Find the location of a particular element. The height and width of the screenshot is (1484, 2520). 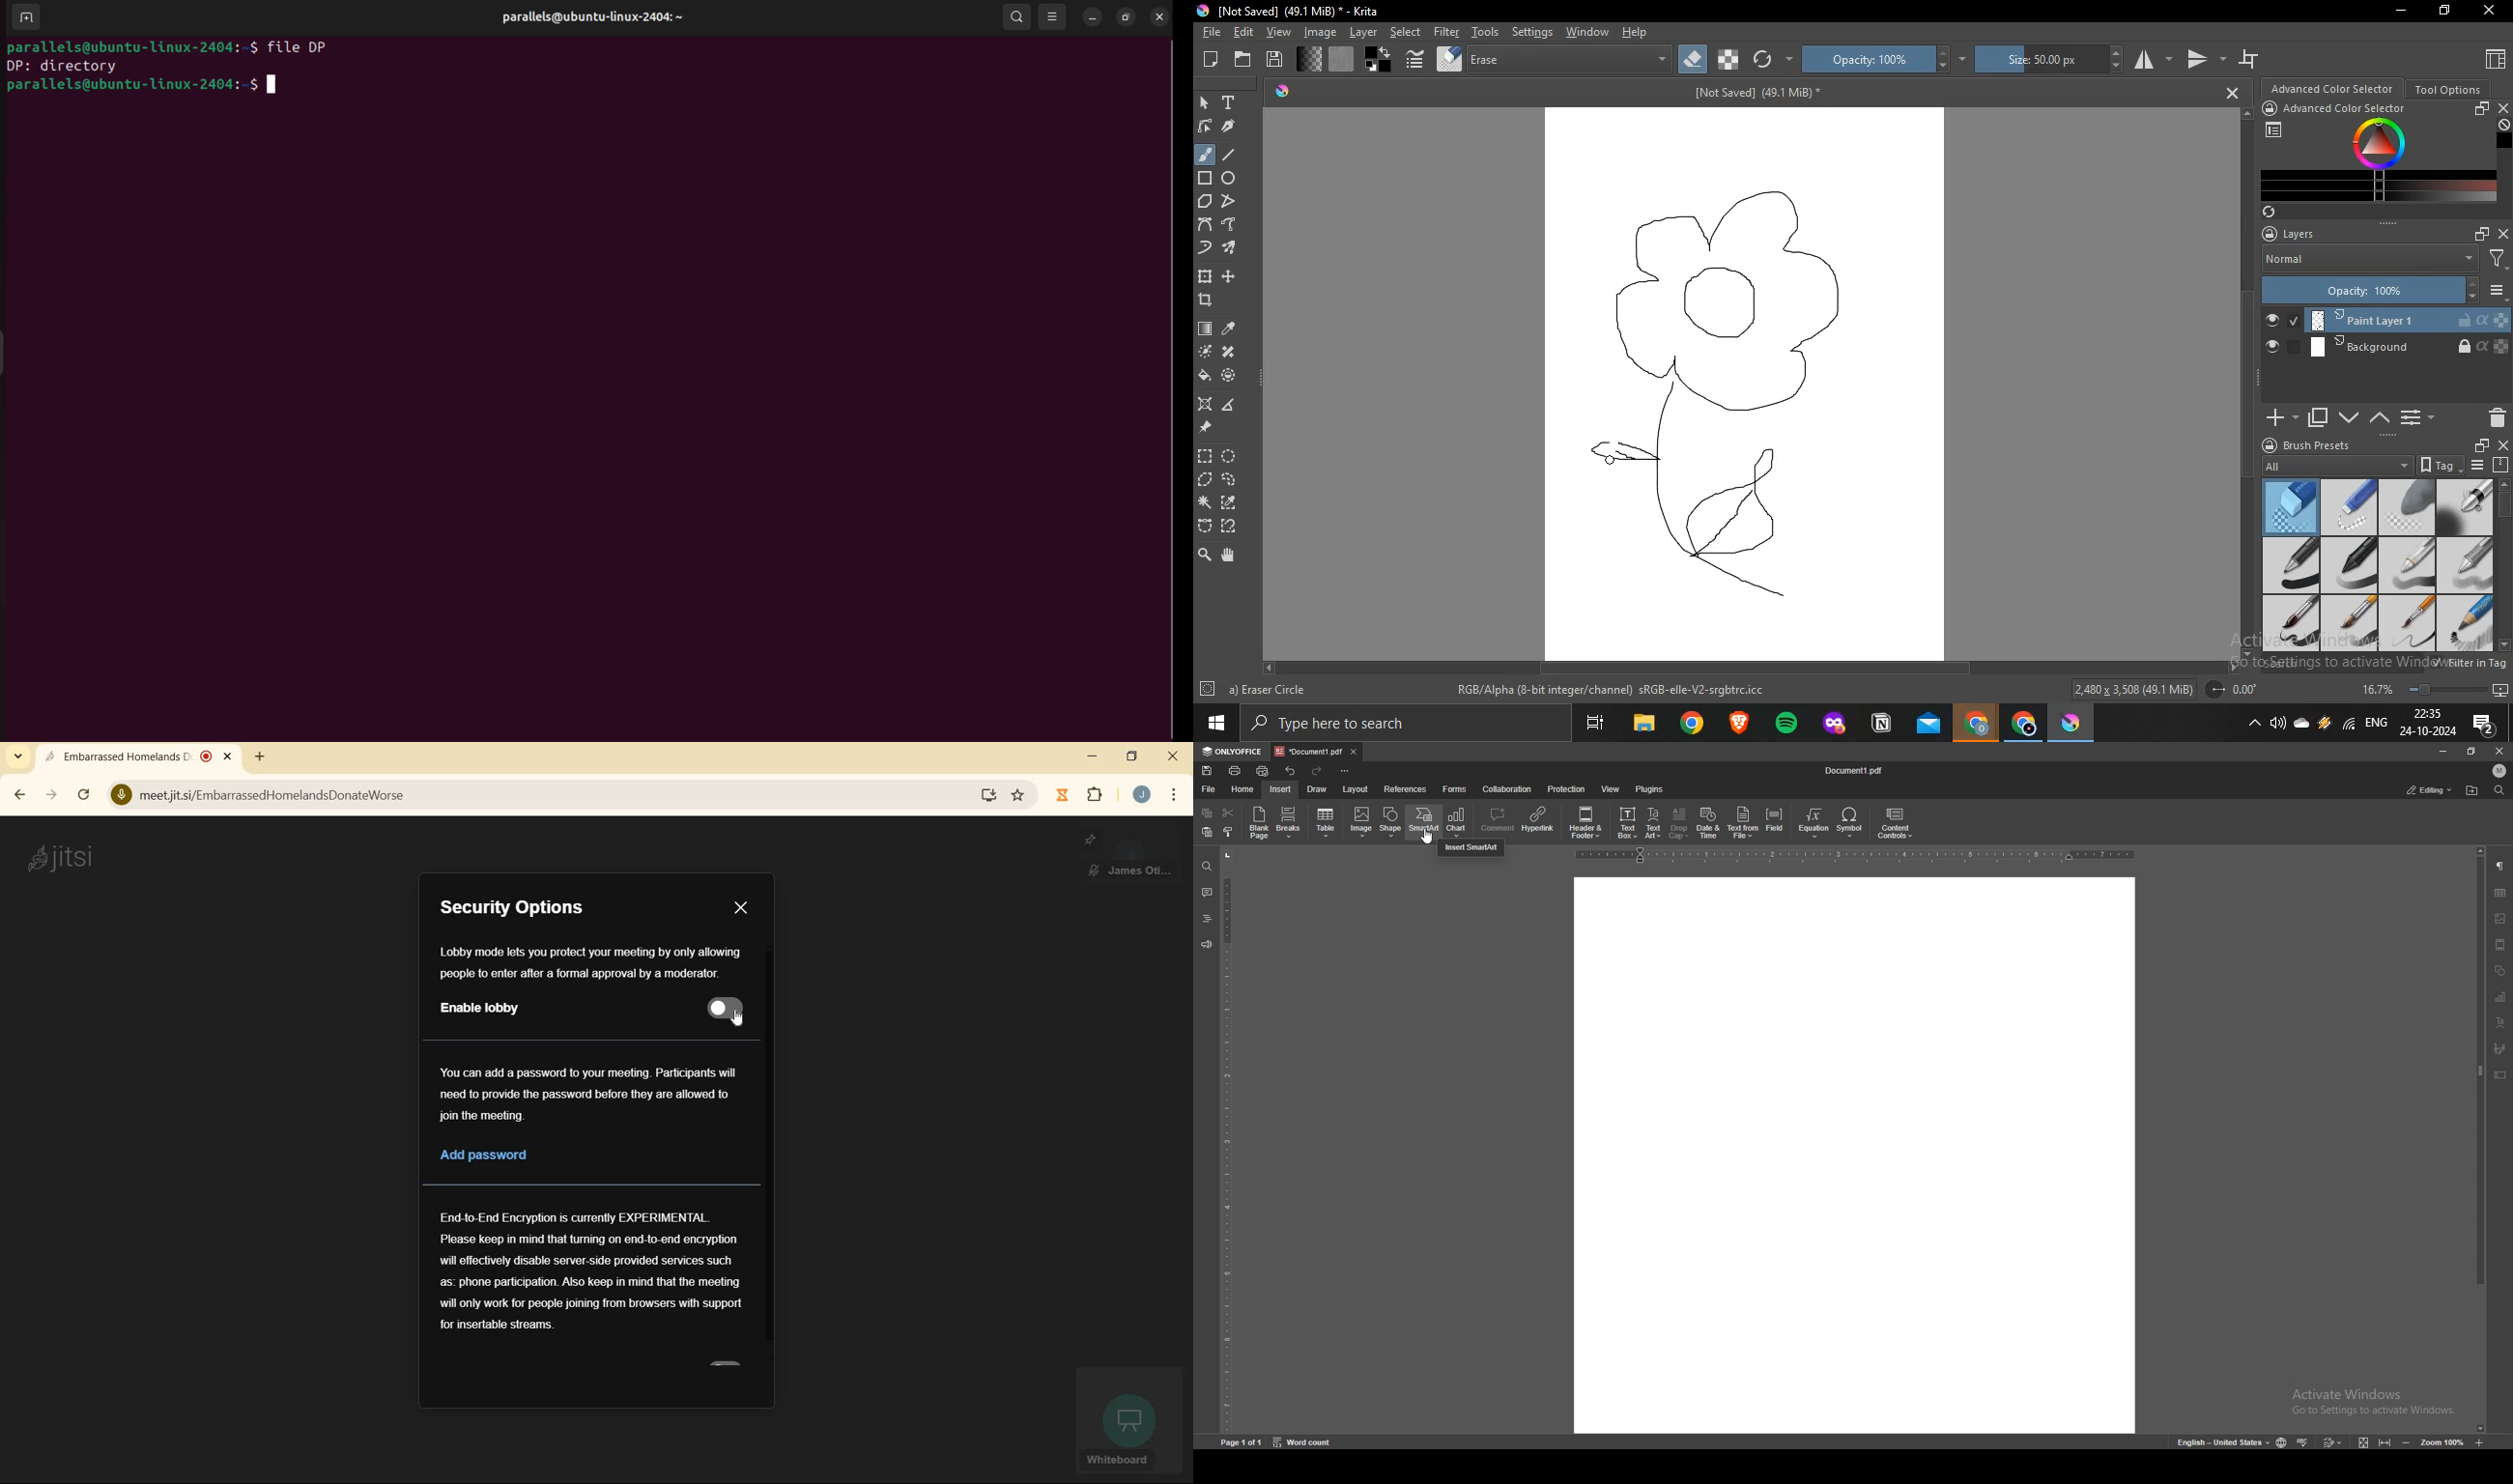

float docker is located at coordinates (2481, 233).